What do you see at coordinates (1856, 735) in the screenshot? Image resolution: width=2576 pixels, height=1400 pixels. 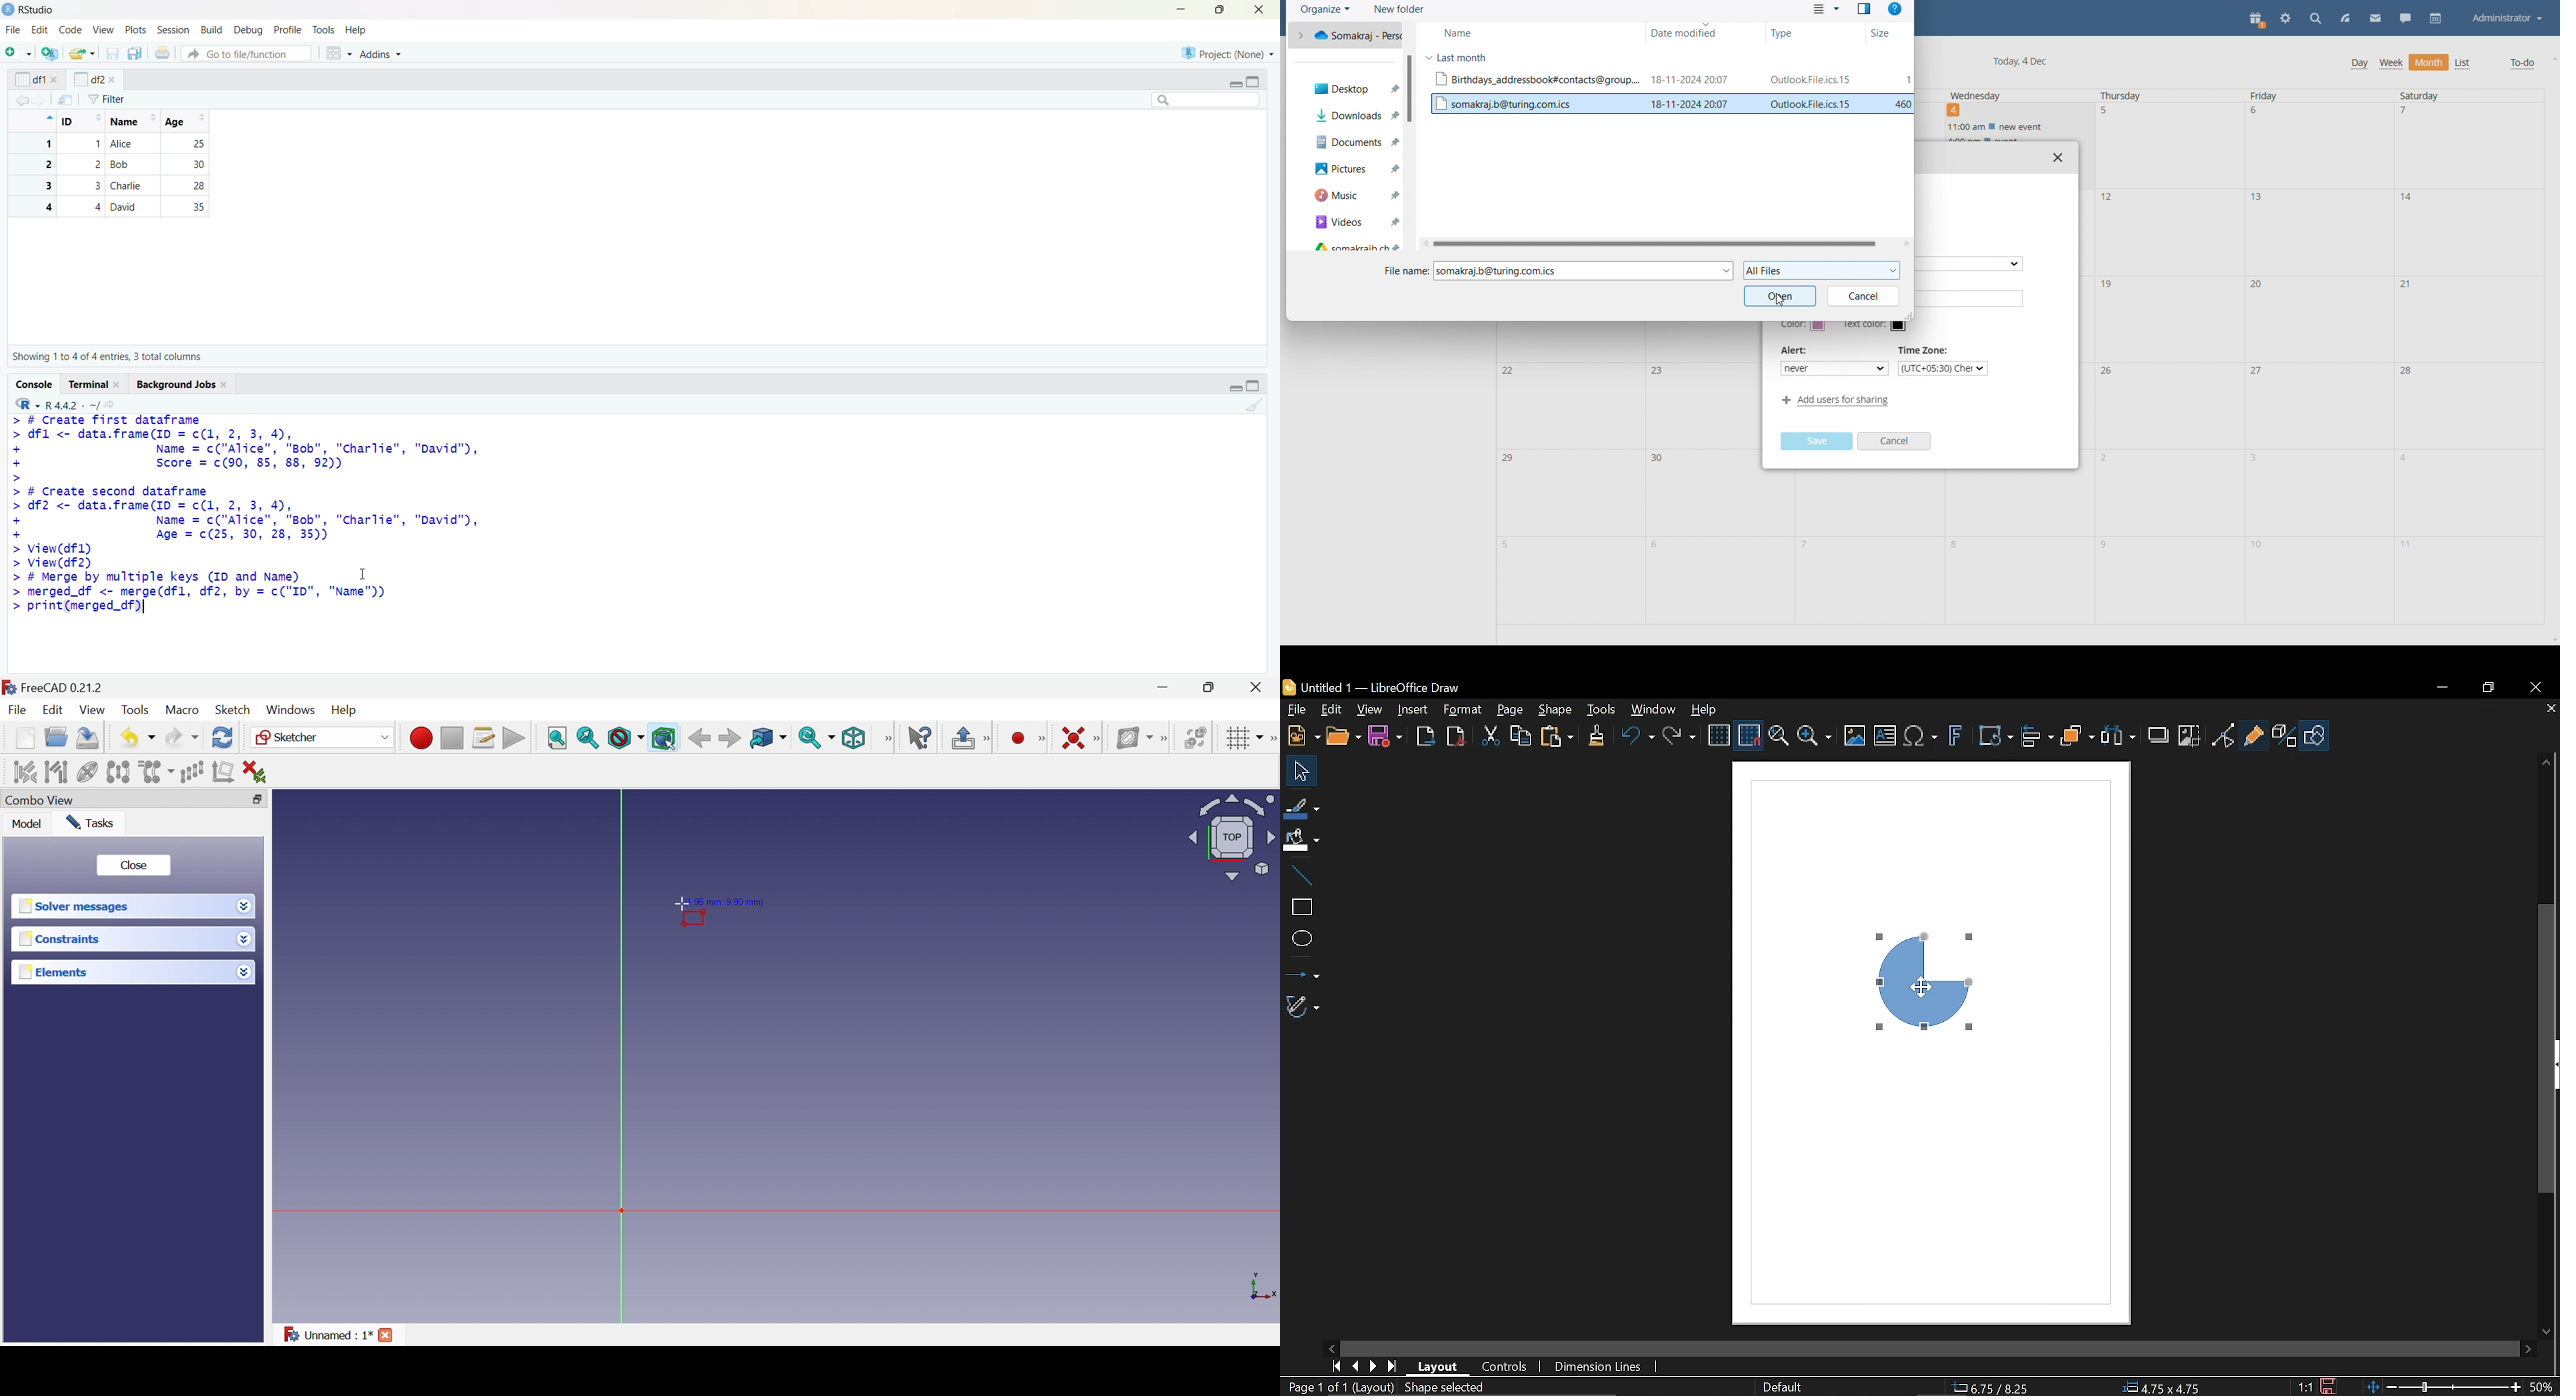 I see `Insert image` at bounding box center [1856, 735].